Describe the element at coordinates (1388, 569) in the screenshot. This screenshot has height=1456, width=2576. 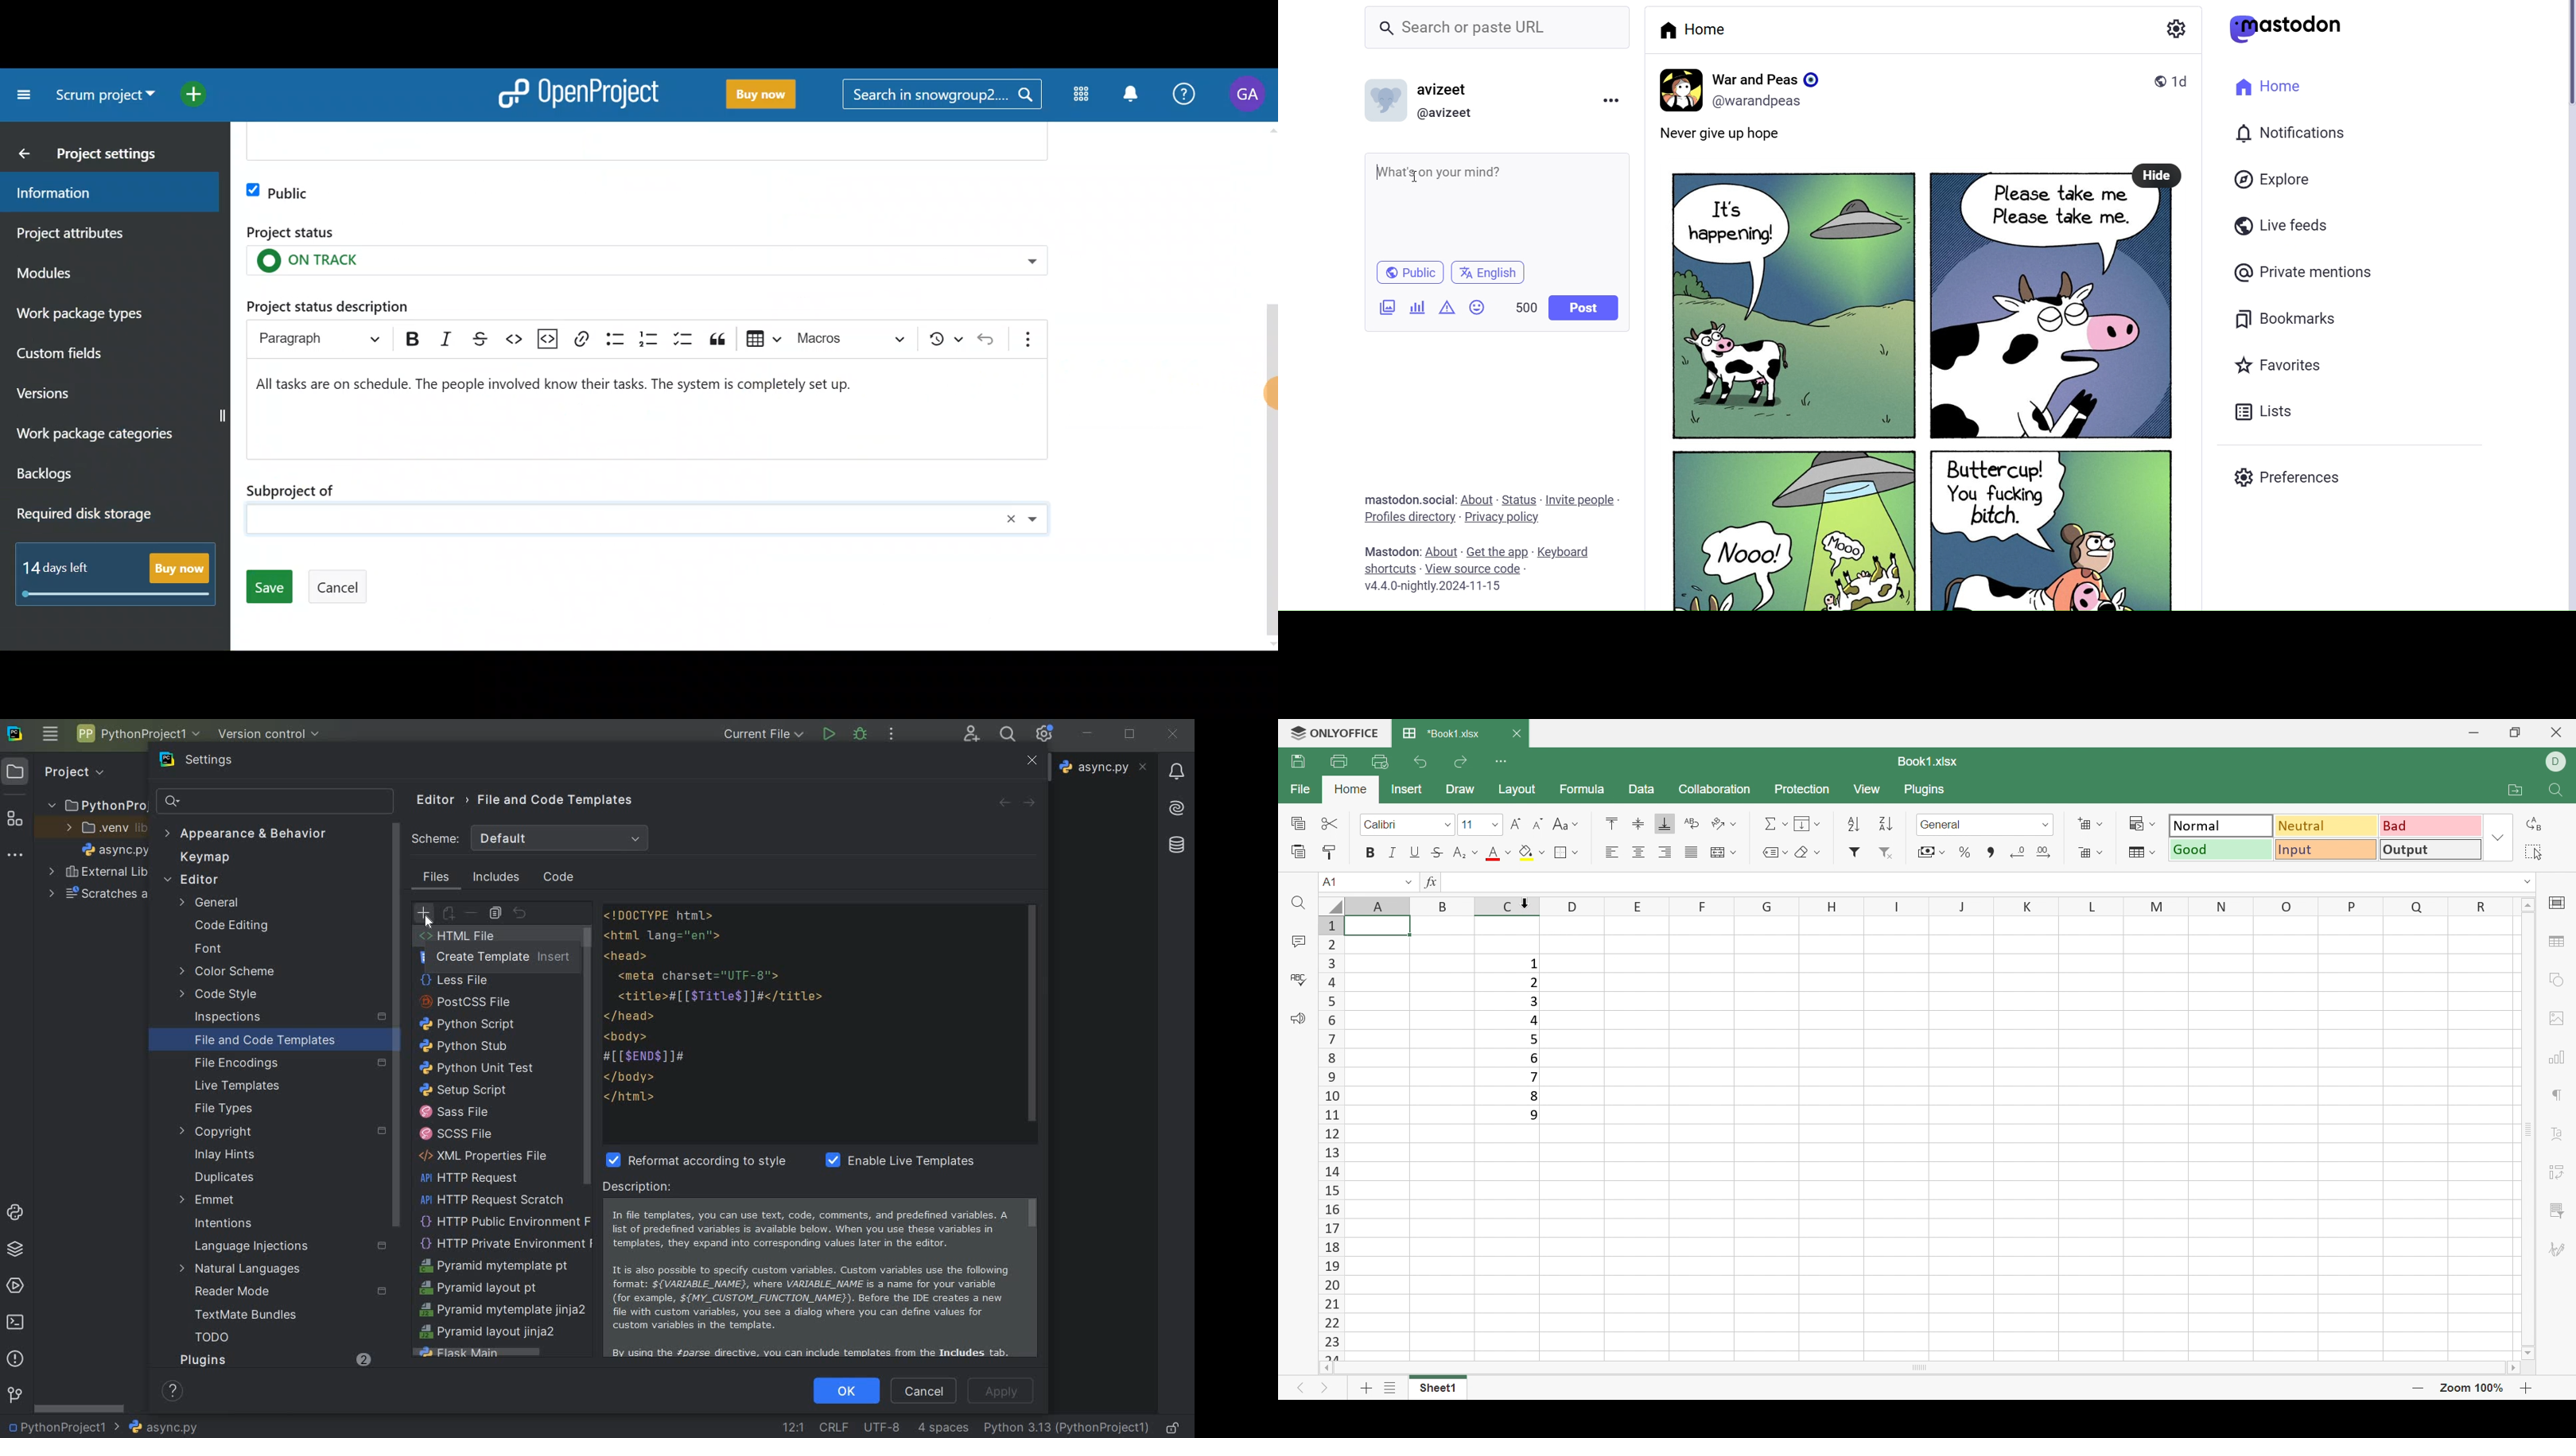
I see `Shortcuts` at that location.